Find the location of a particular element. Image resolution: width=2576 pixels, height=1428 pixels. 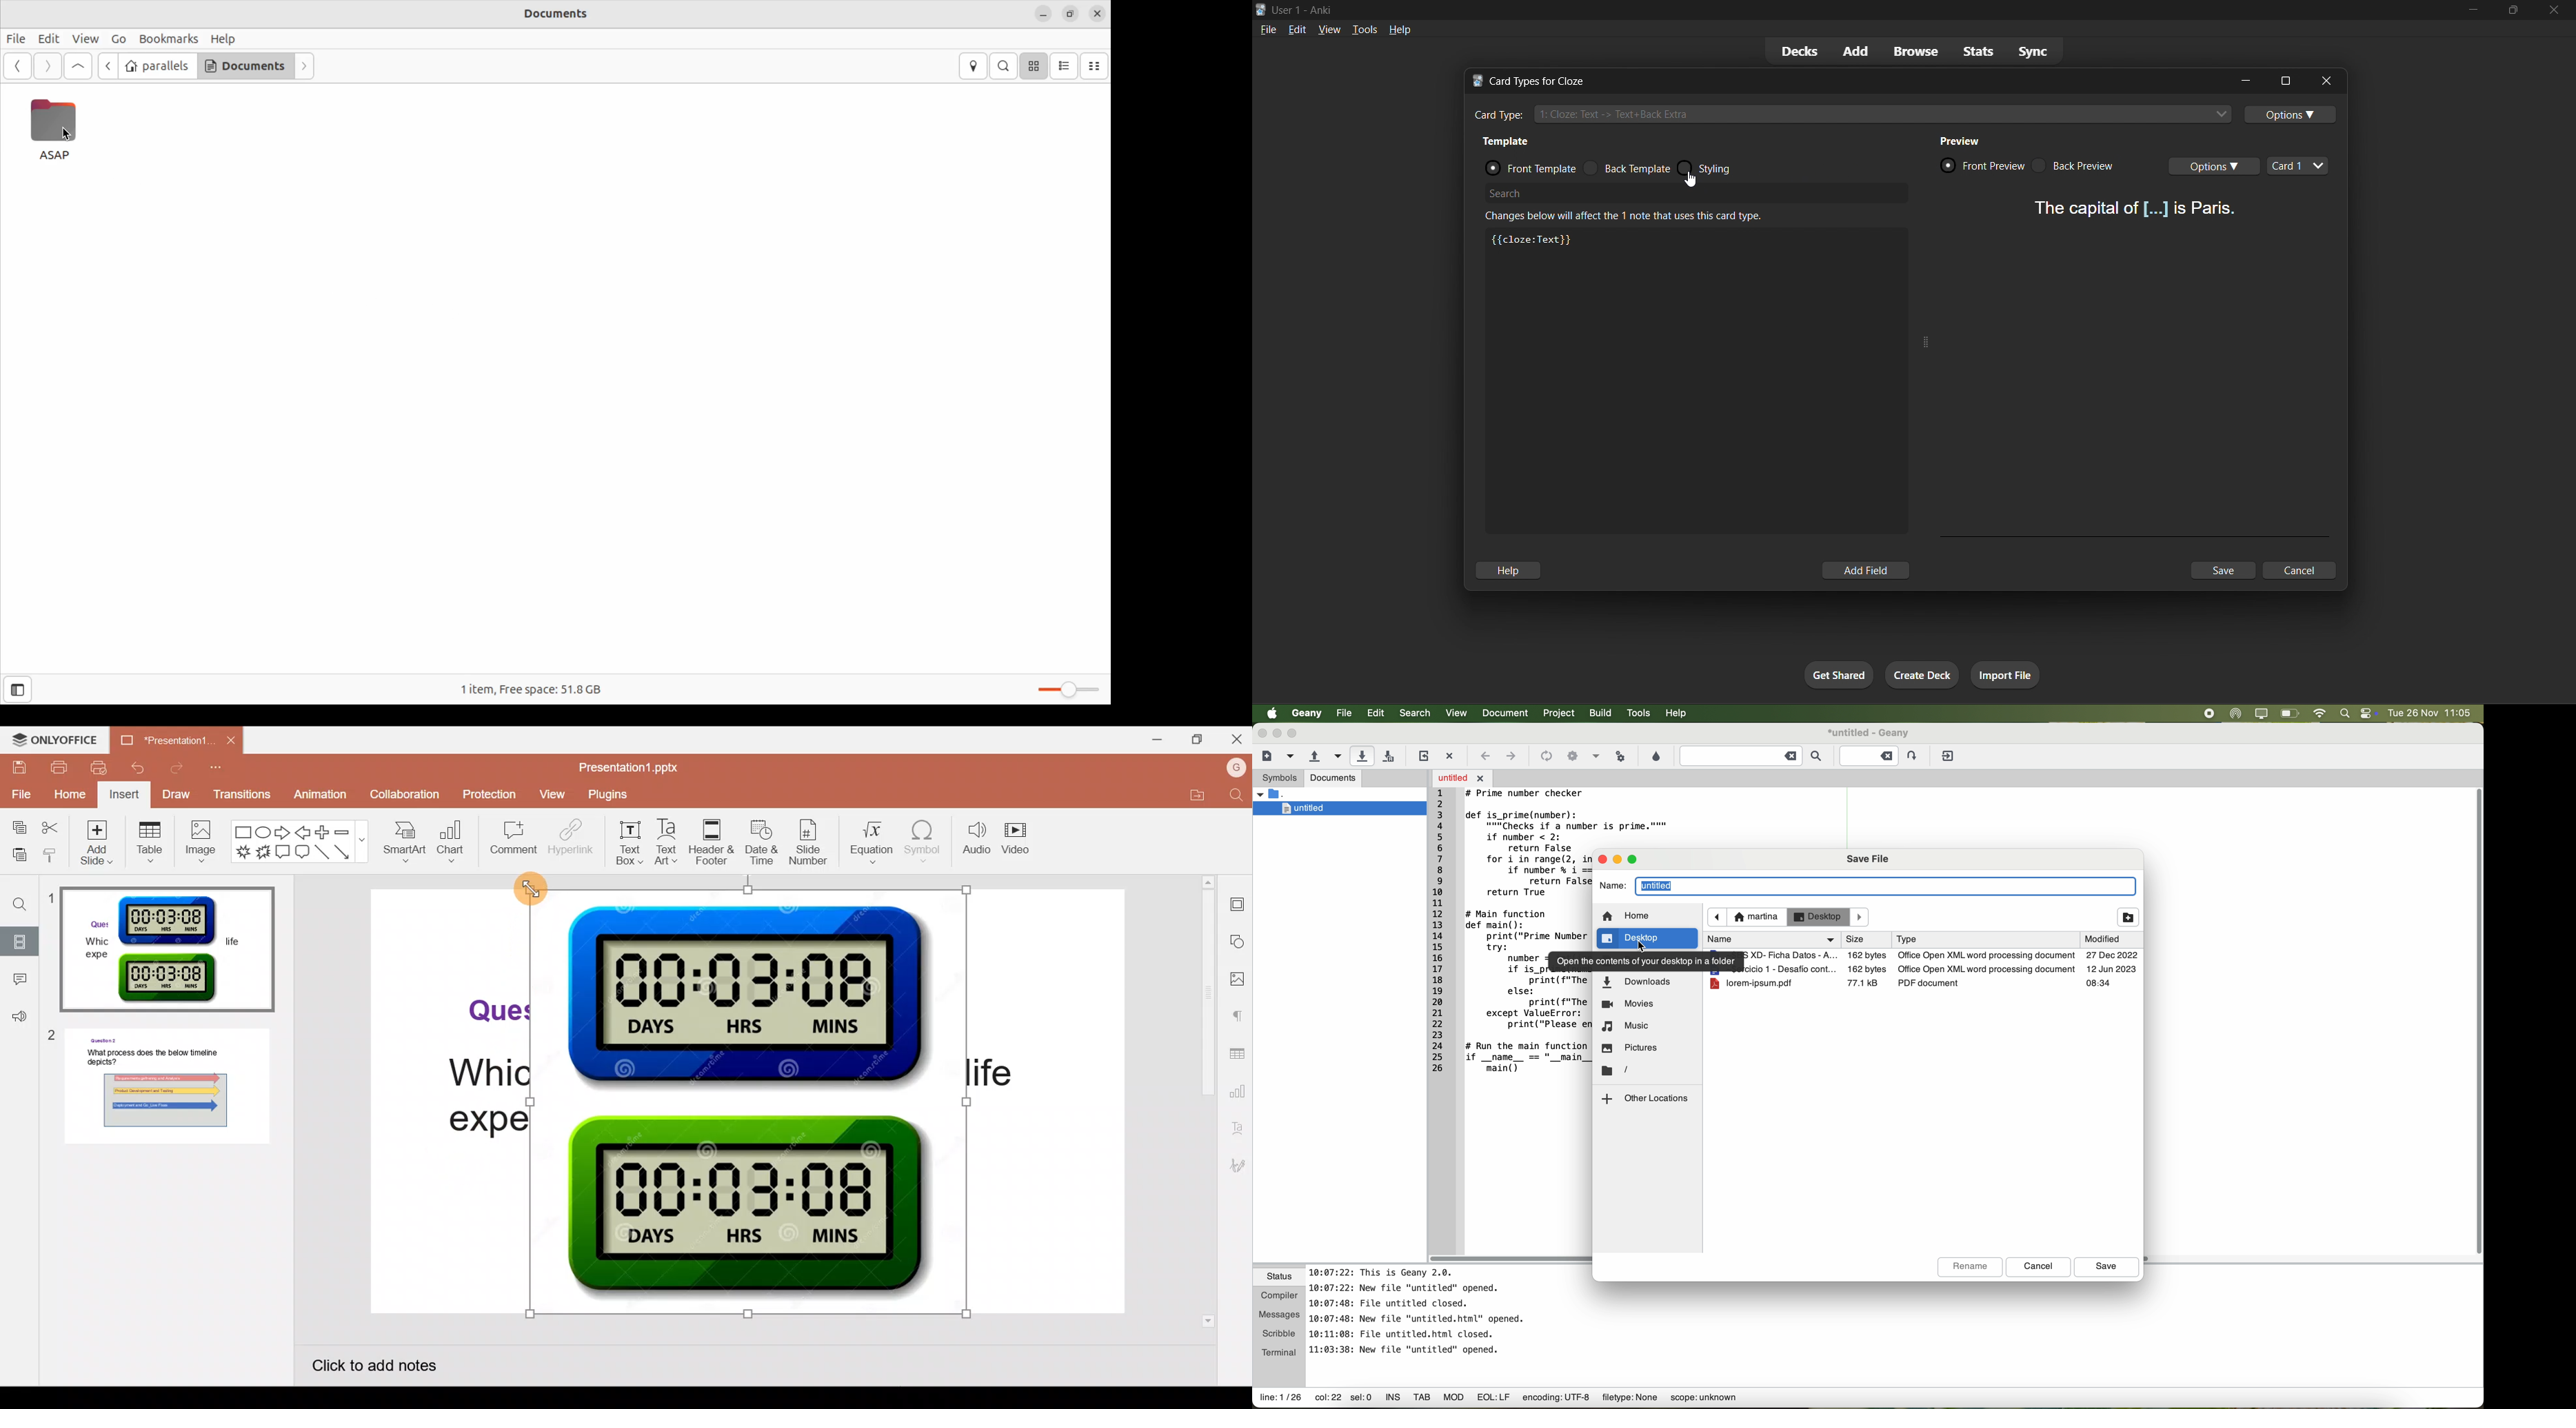

compiler is located at coordinates (1280, 1294).